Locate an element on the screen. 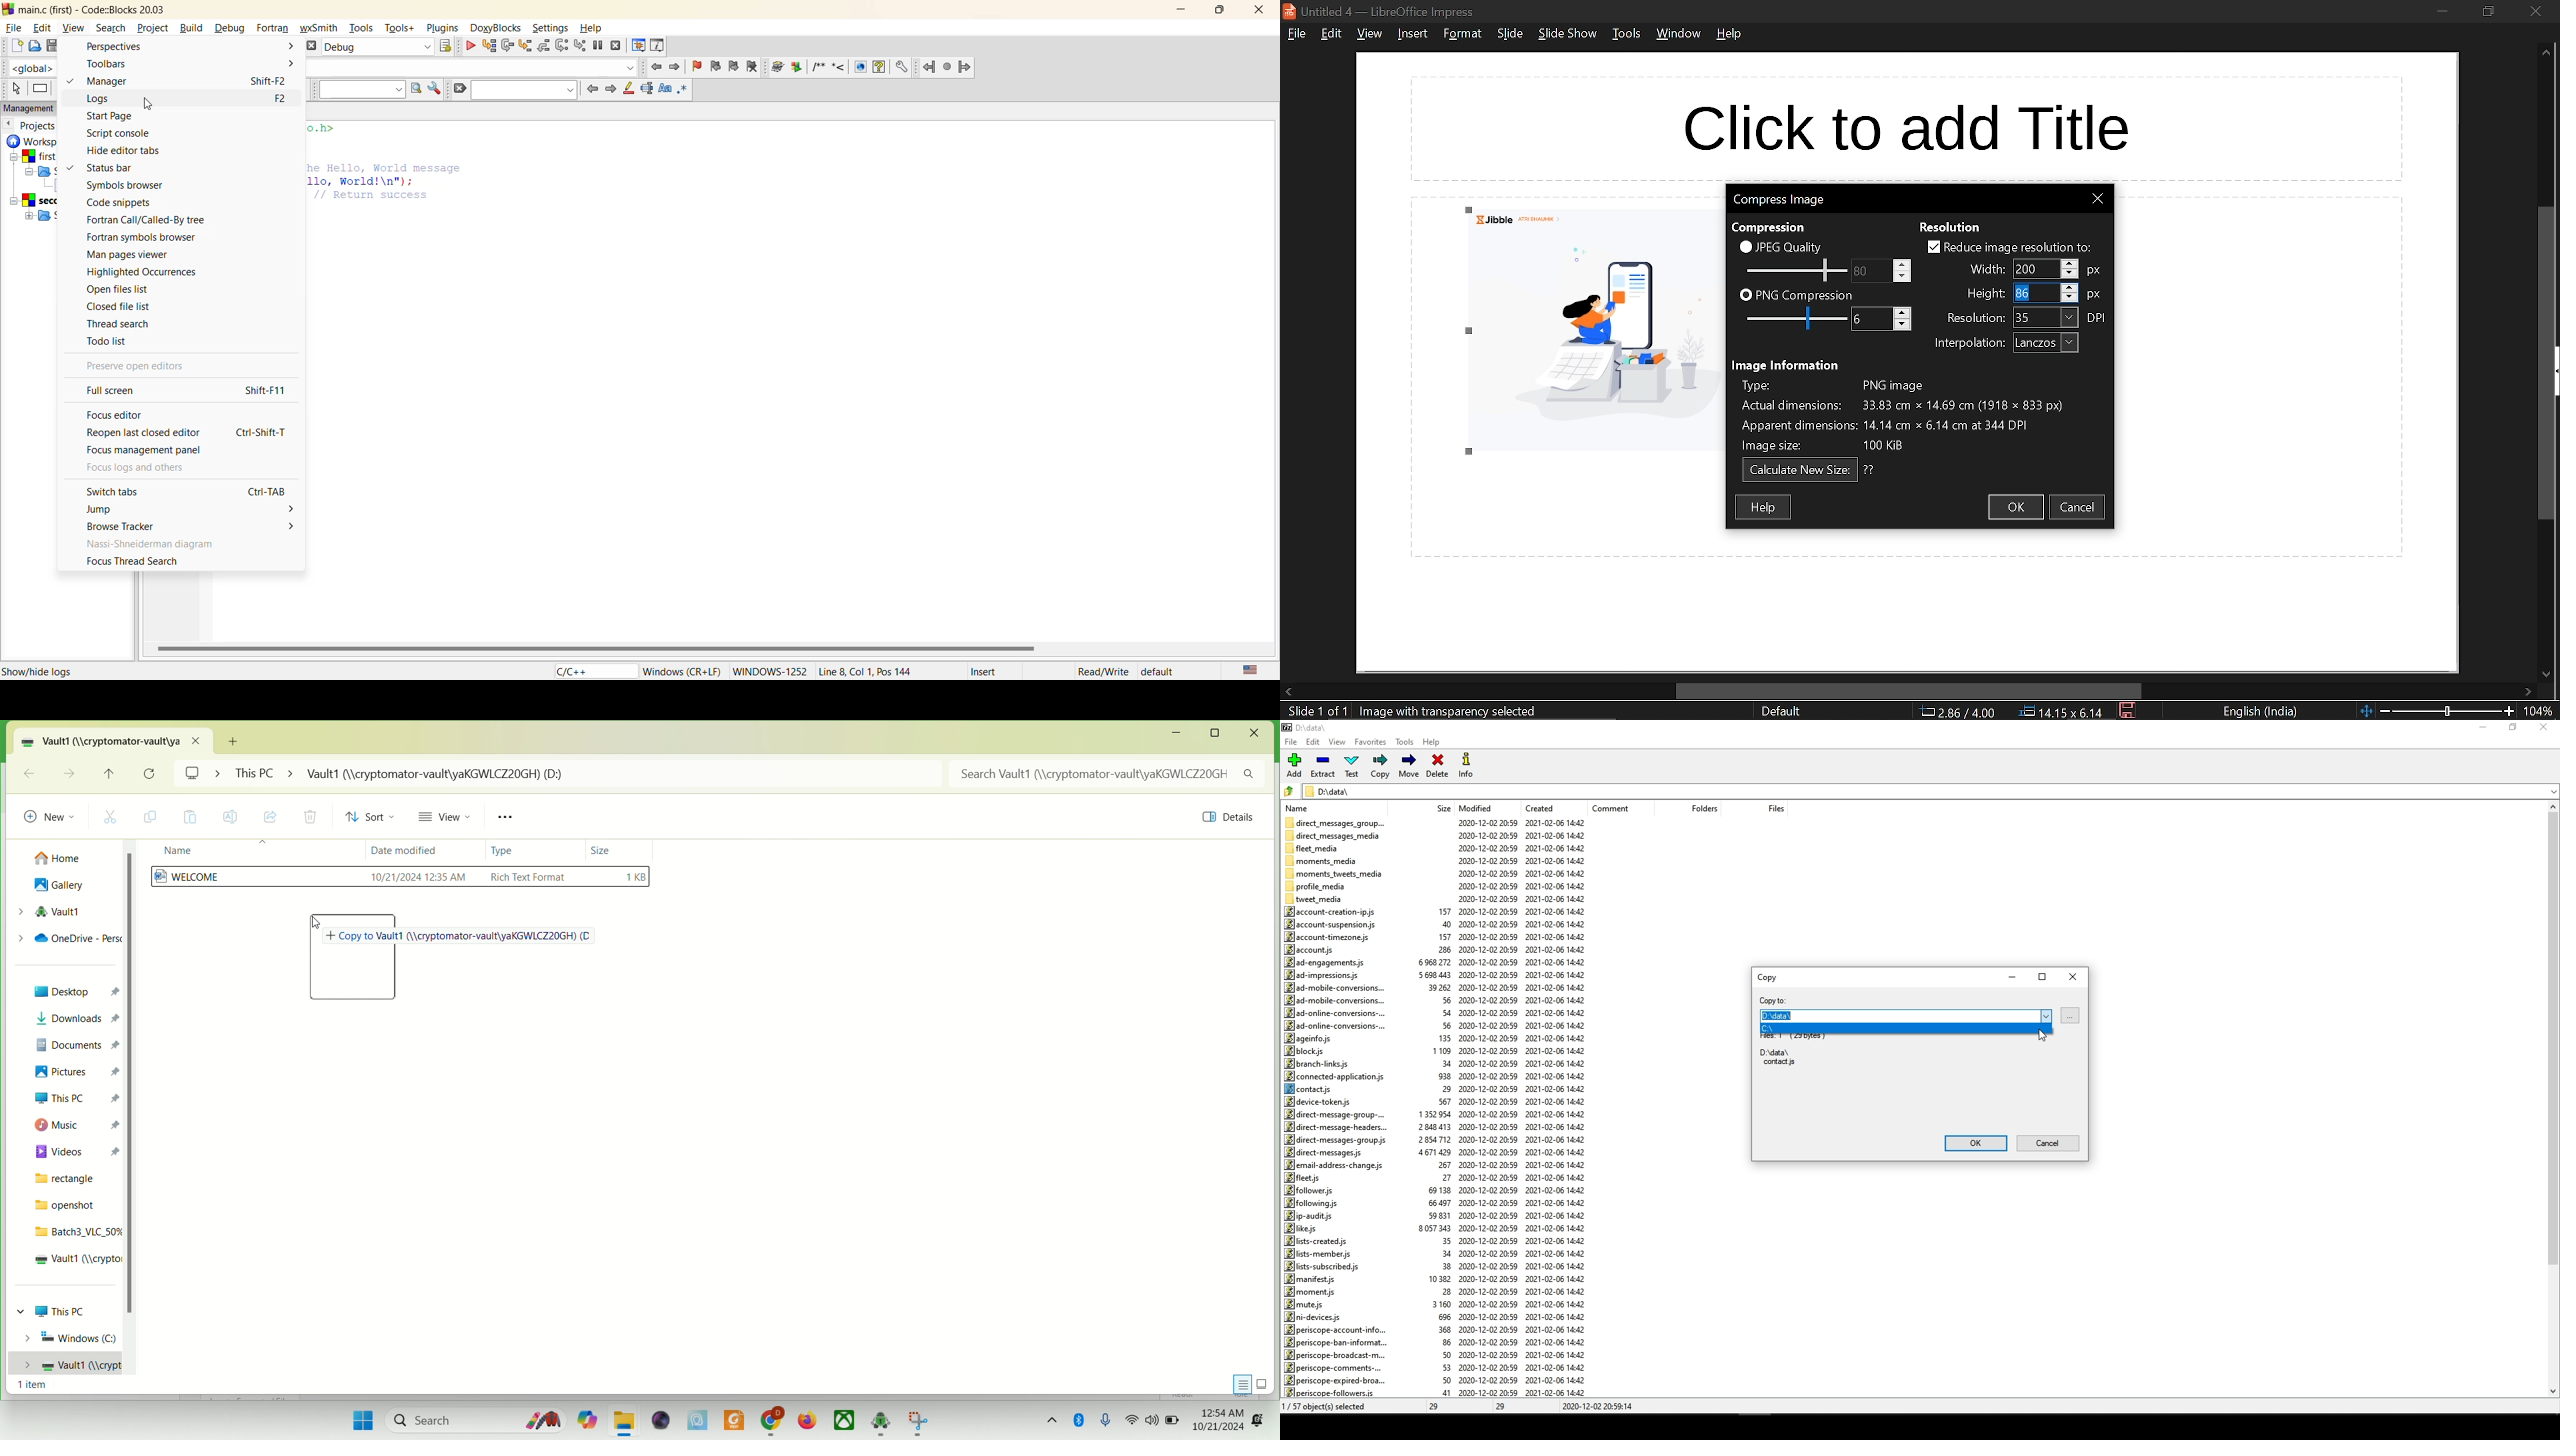 The width and height of the screenshot is (2576, 1456). insert is located at coordinates (1410, 33).